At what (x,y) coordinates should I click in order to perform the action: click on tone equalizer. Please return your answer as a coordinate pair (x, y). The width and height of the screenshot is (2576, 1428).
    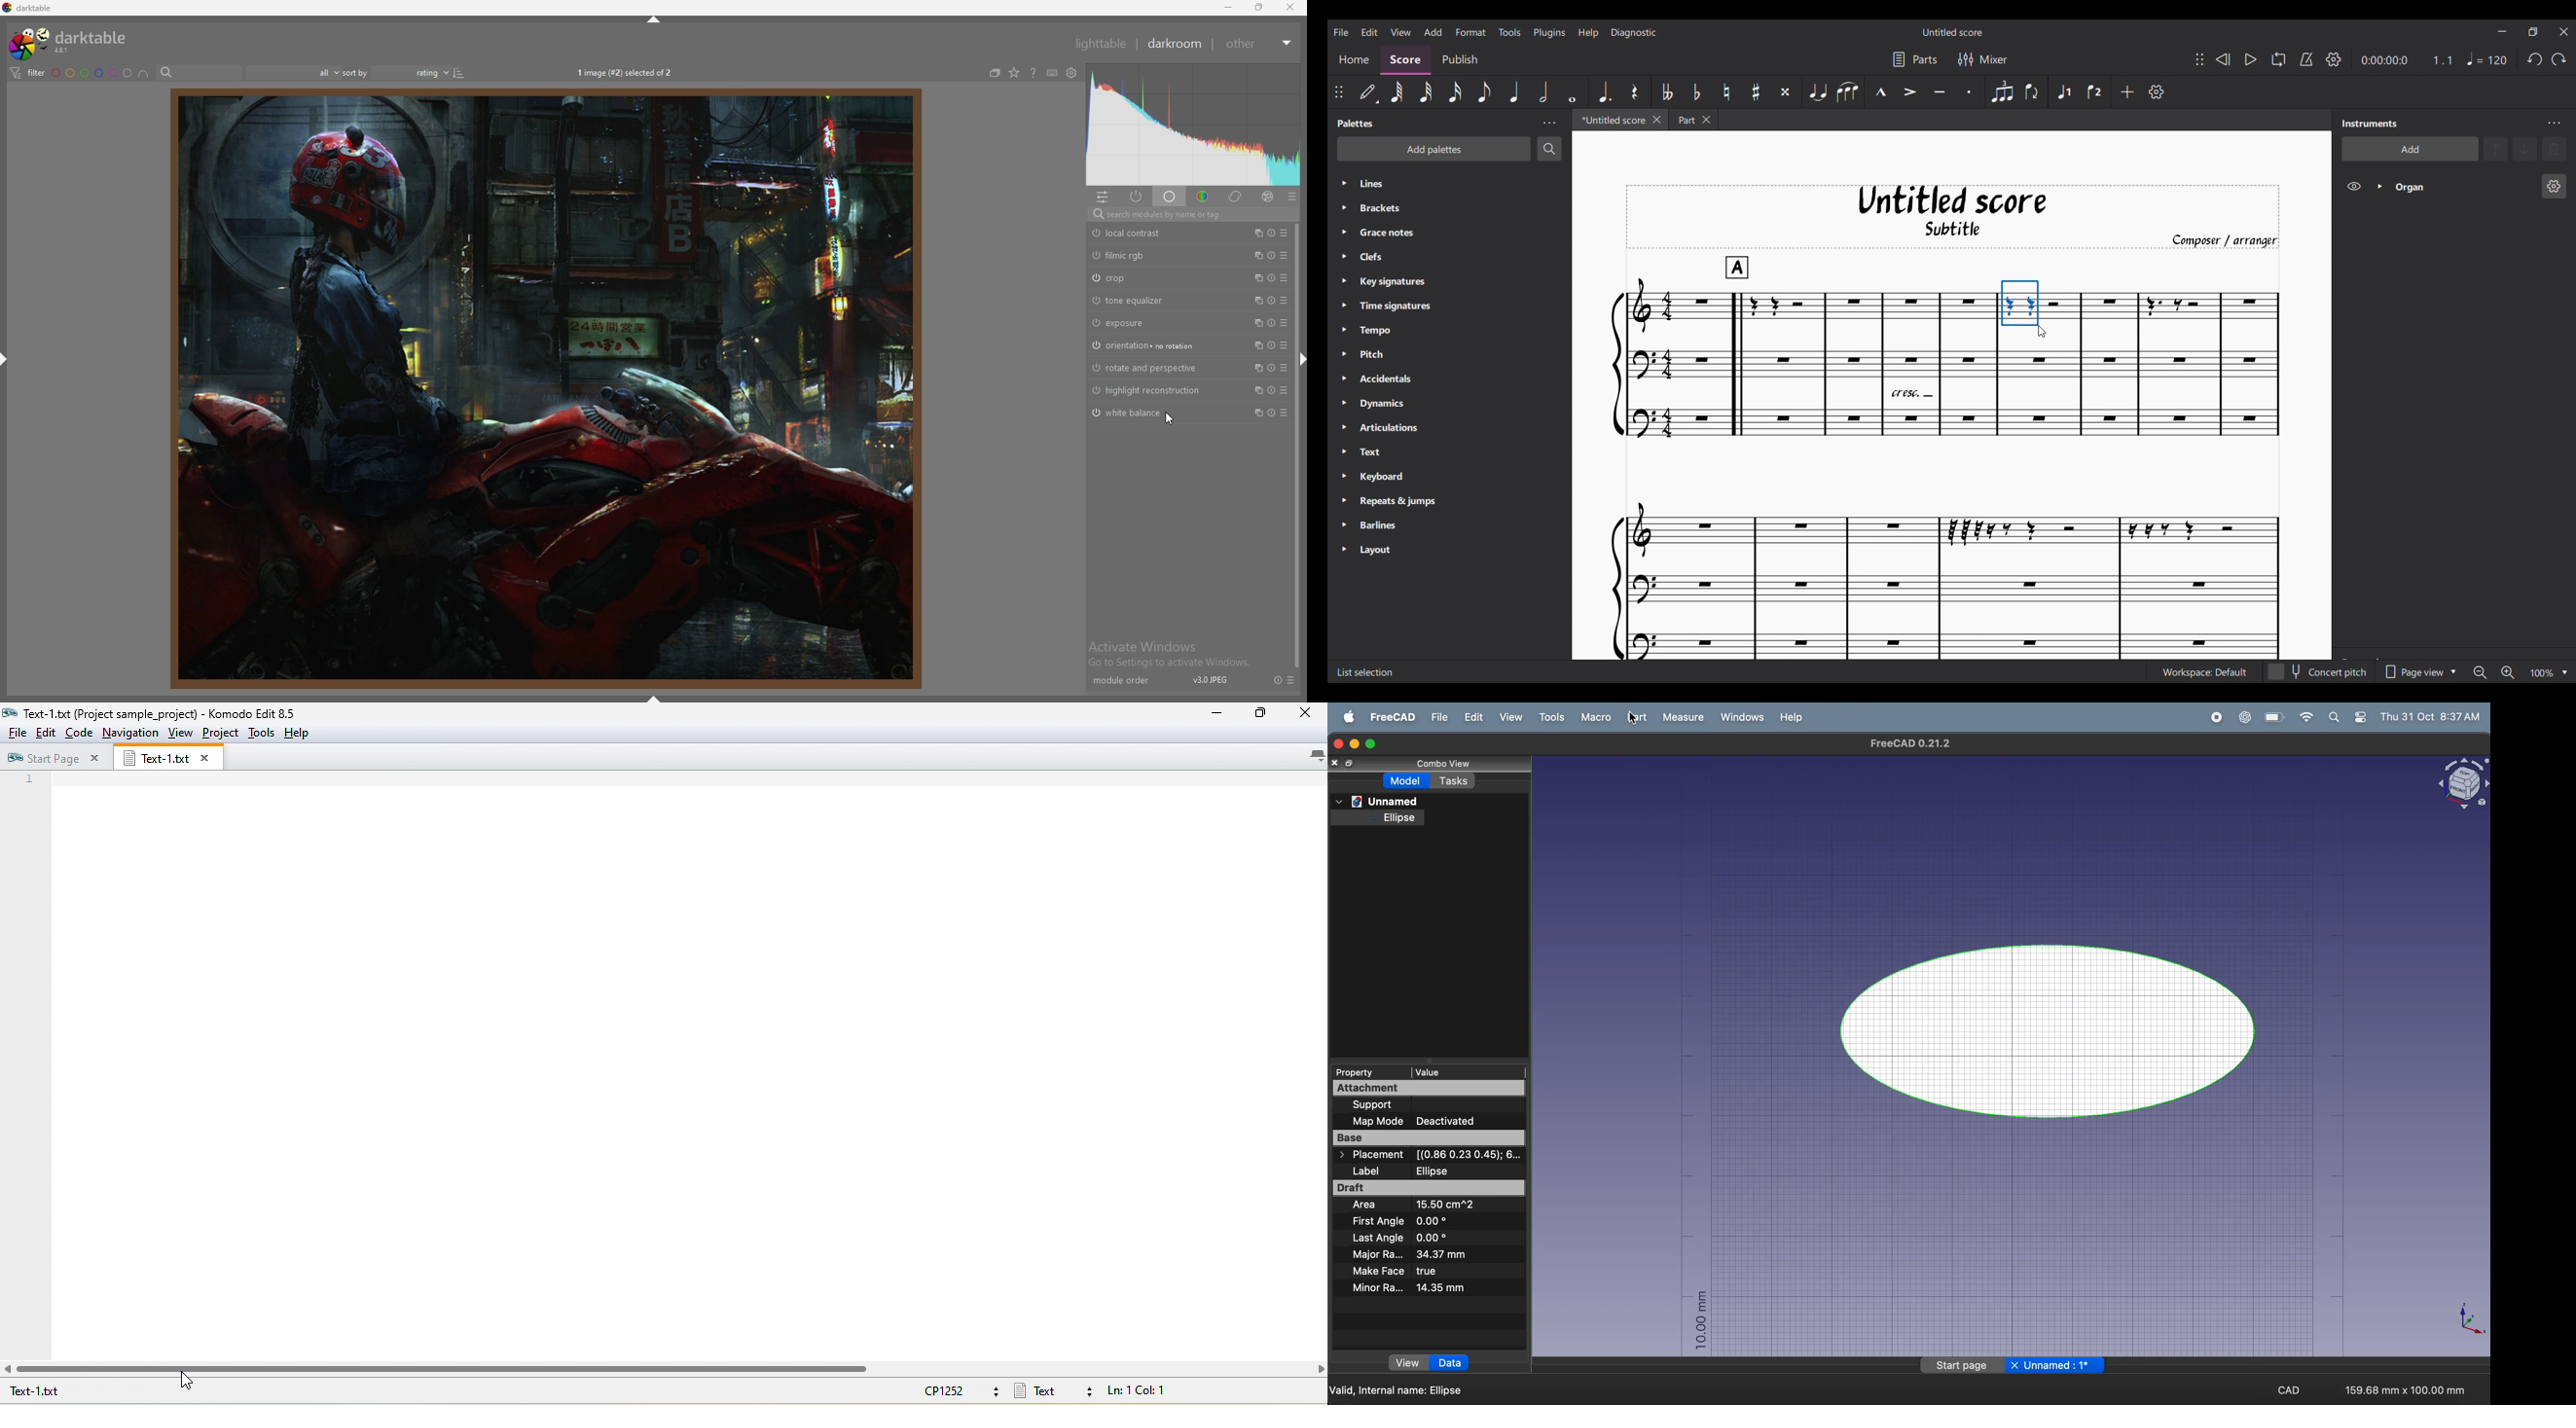
    Looking at the image, I should click on (1138, 300).